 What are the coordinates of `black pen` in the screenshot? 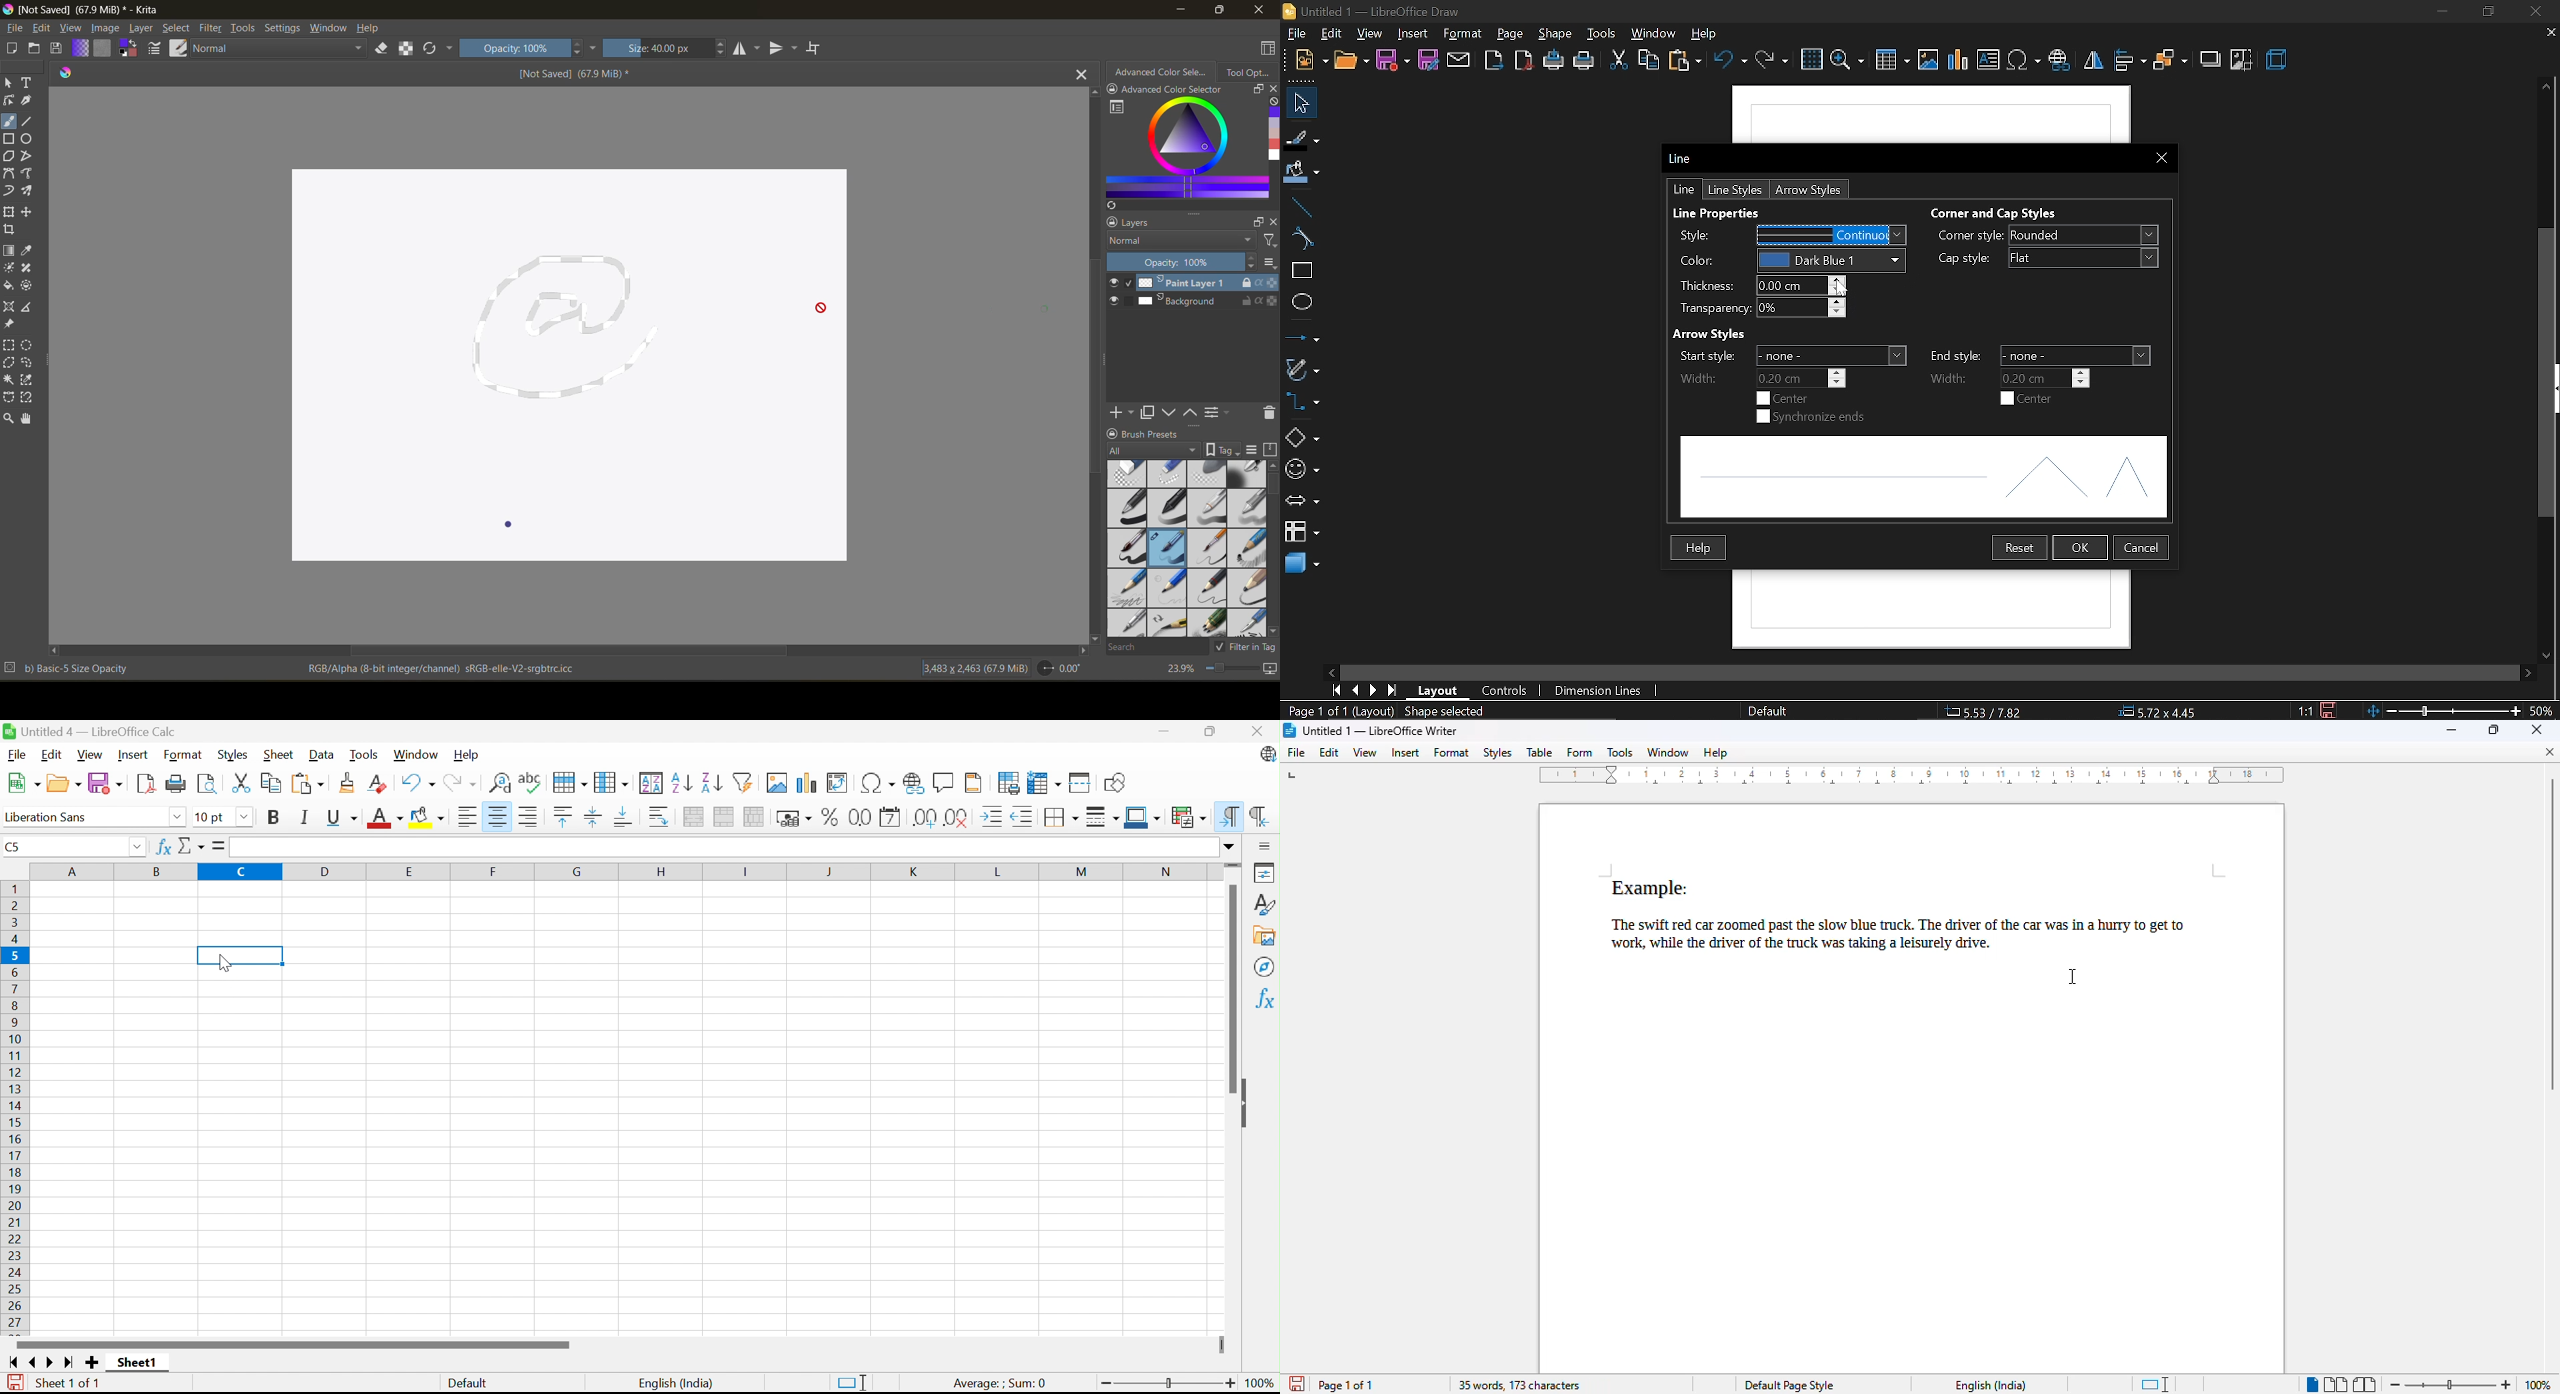 It's located at (1168, 509).